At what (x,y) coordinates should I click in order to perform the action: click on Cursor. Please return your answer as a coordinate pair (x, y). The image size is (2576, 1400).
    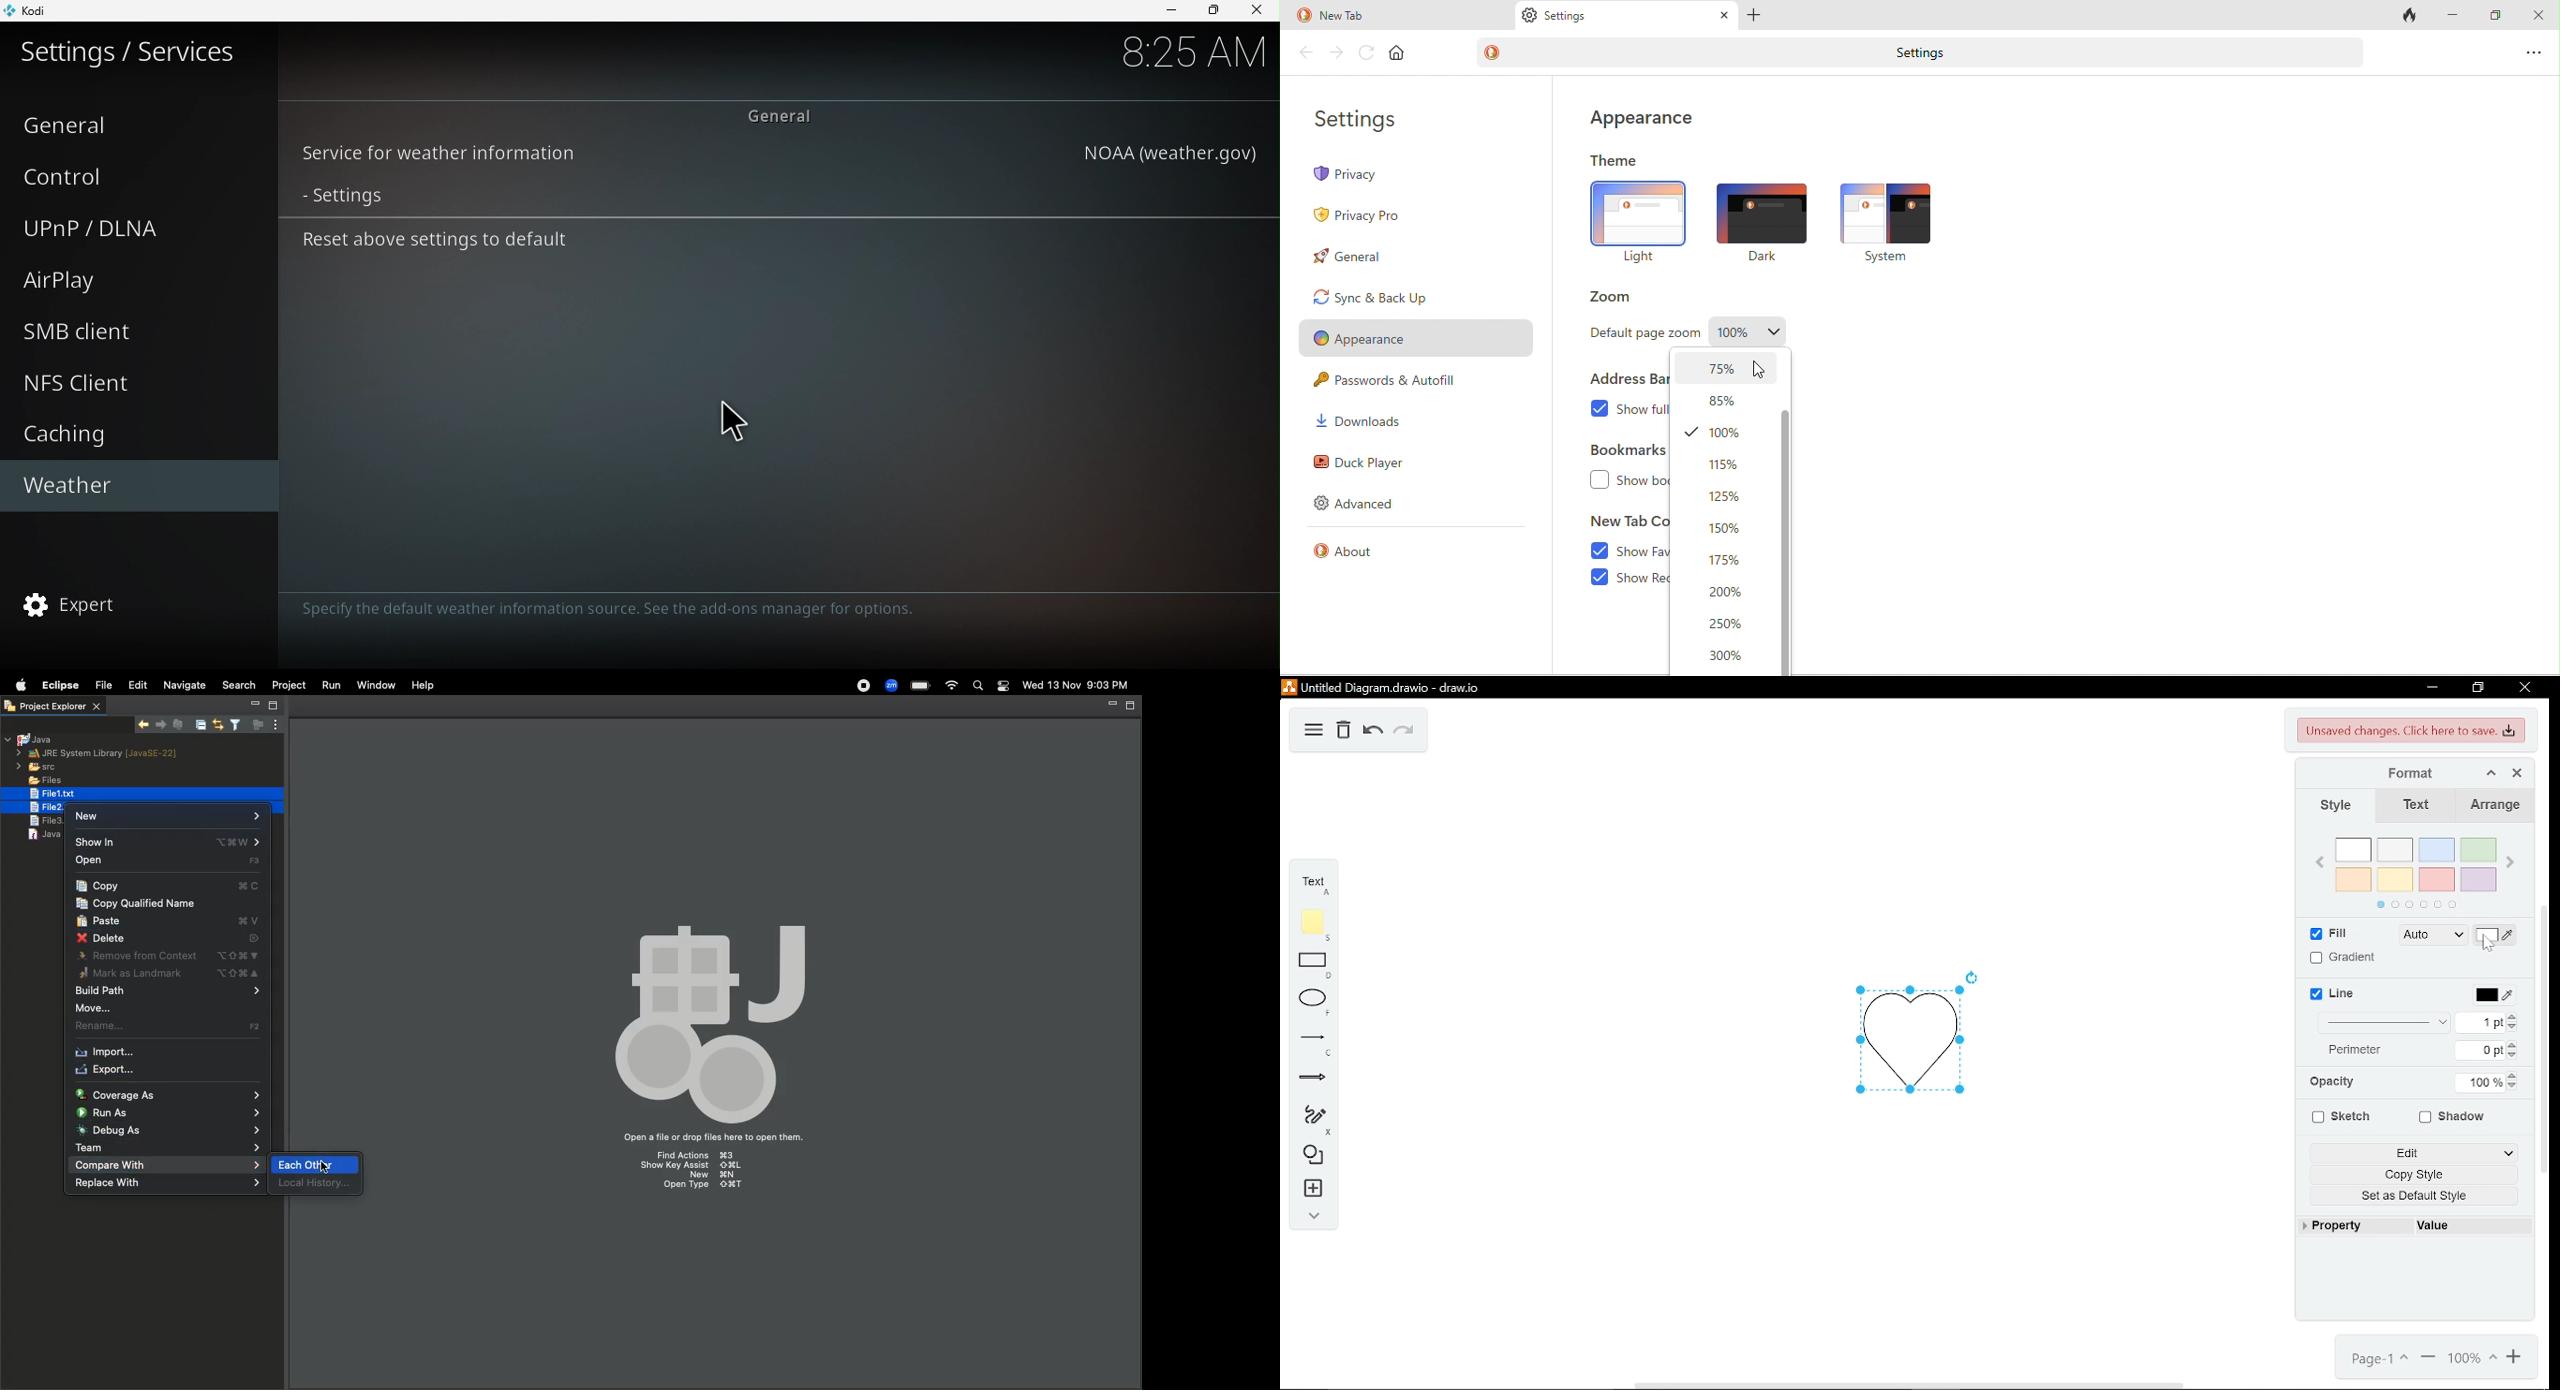
    Looking at the image, I should click on (734, 425).